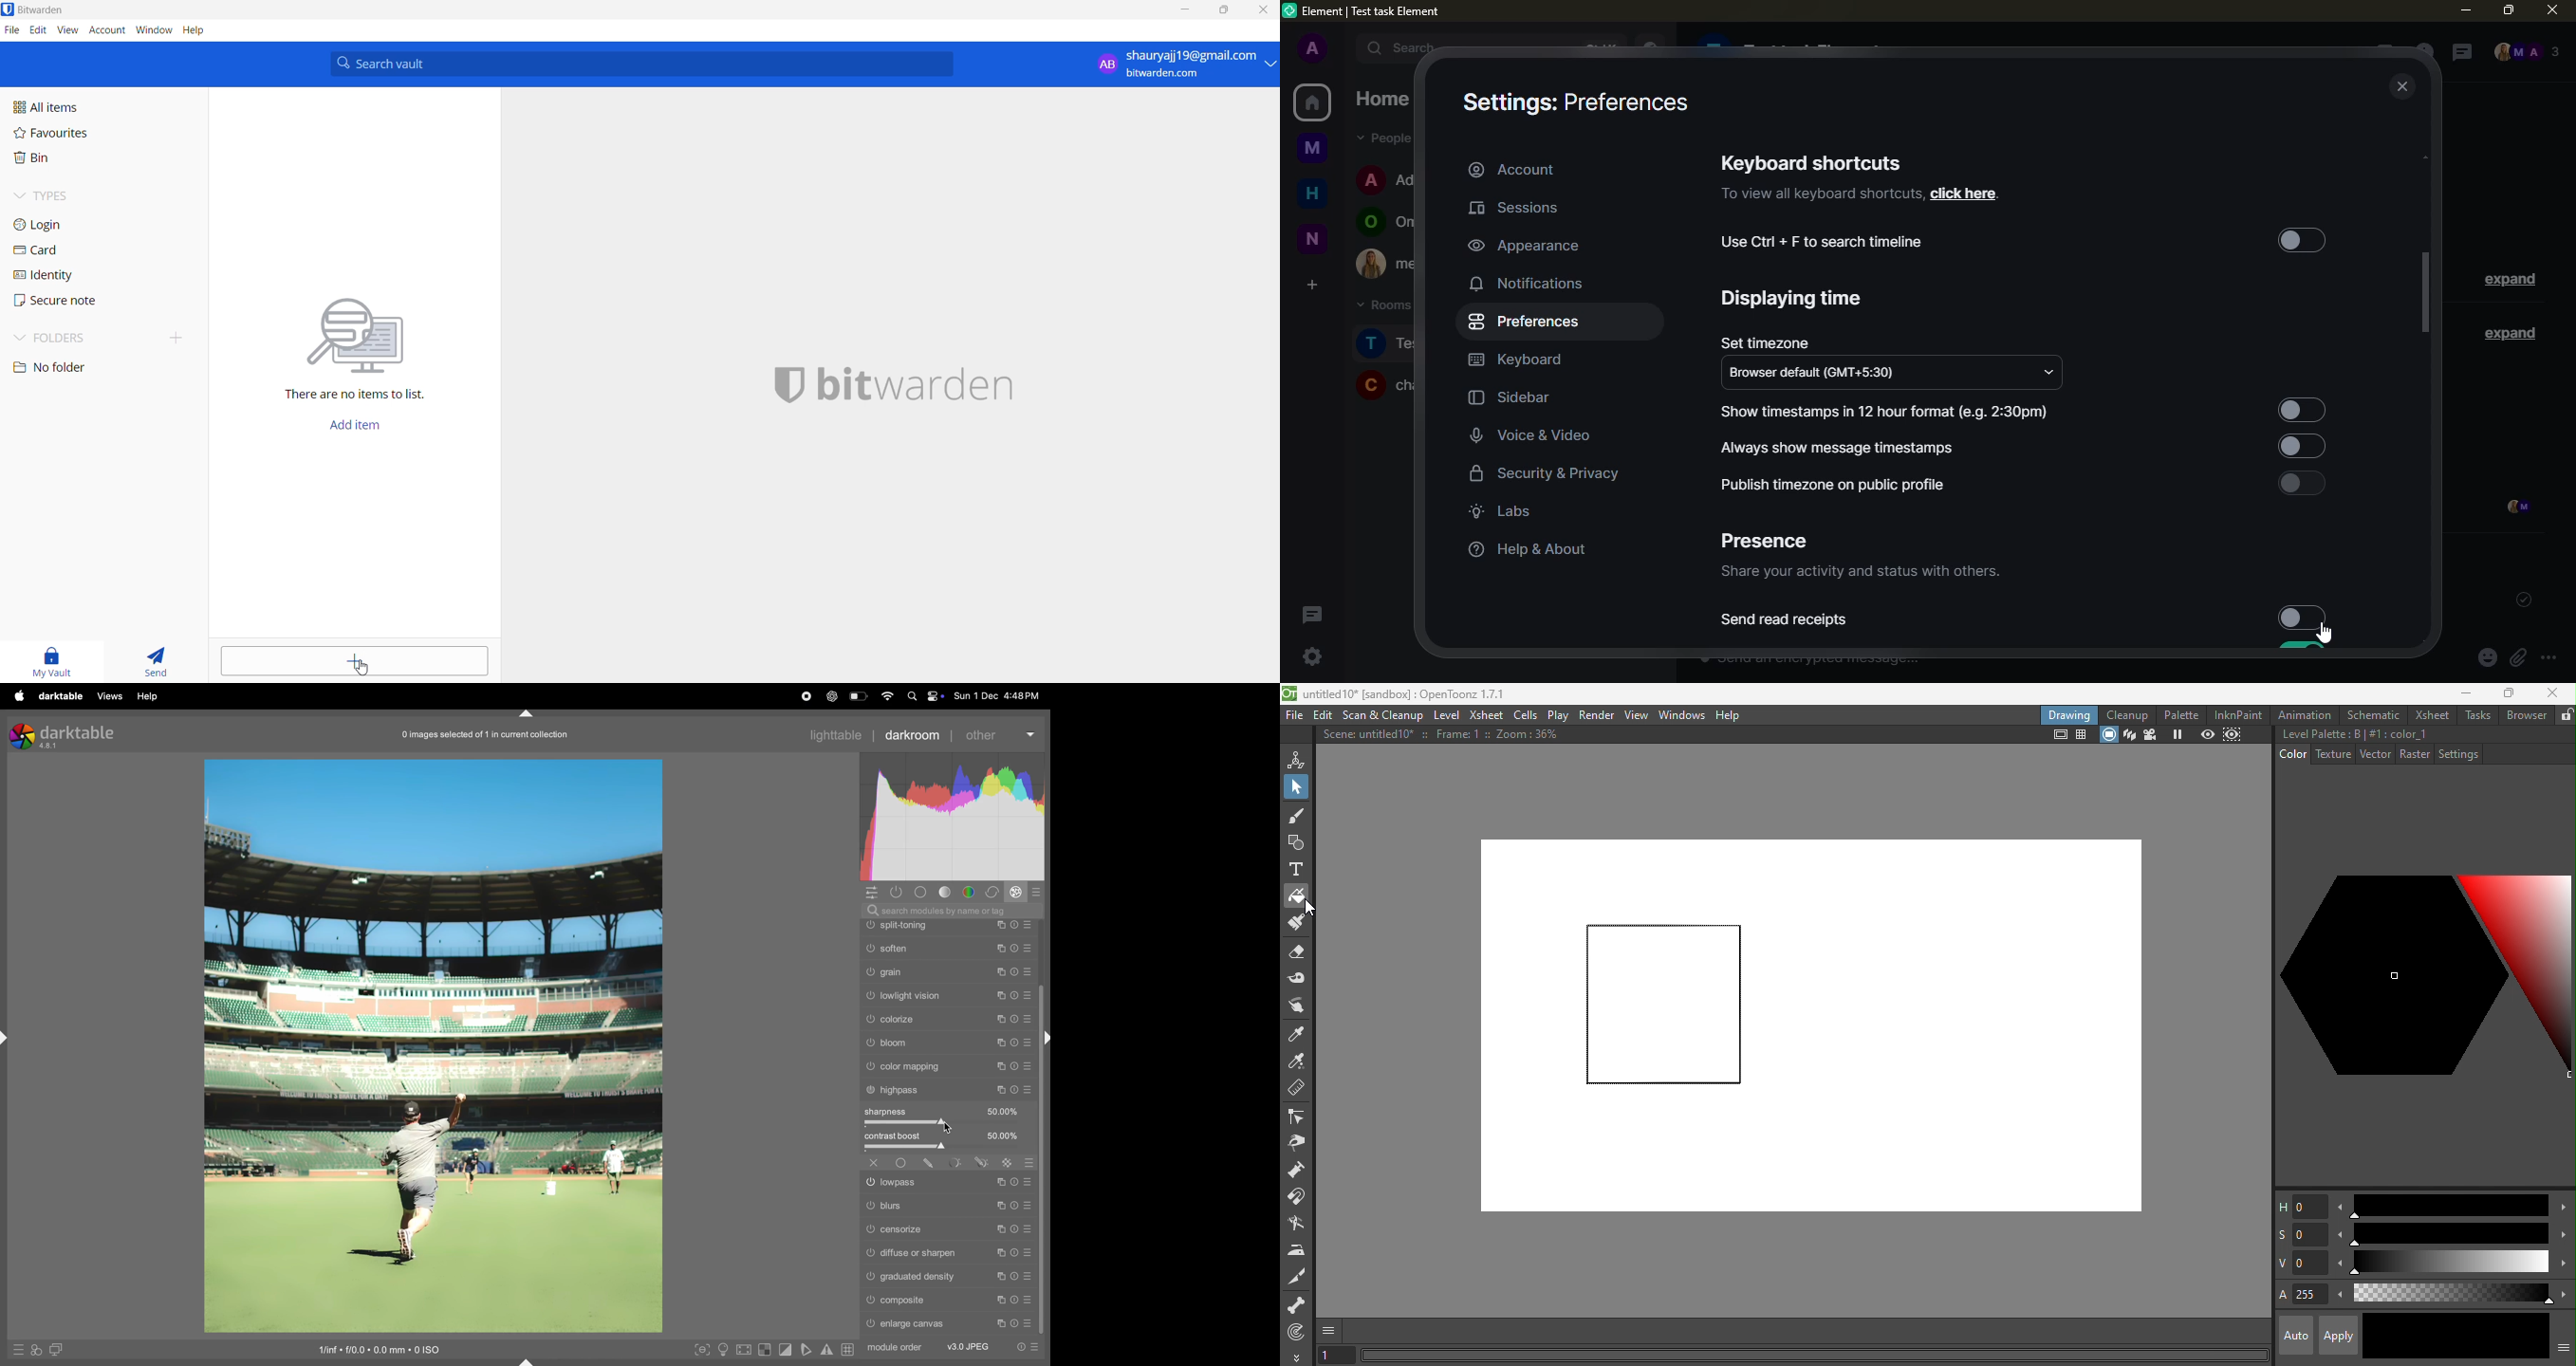  What do you see at coordinates (2508, 9) in the screenshot?
I see `maximize` at bounding box center [2508, 9].